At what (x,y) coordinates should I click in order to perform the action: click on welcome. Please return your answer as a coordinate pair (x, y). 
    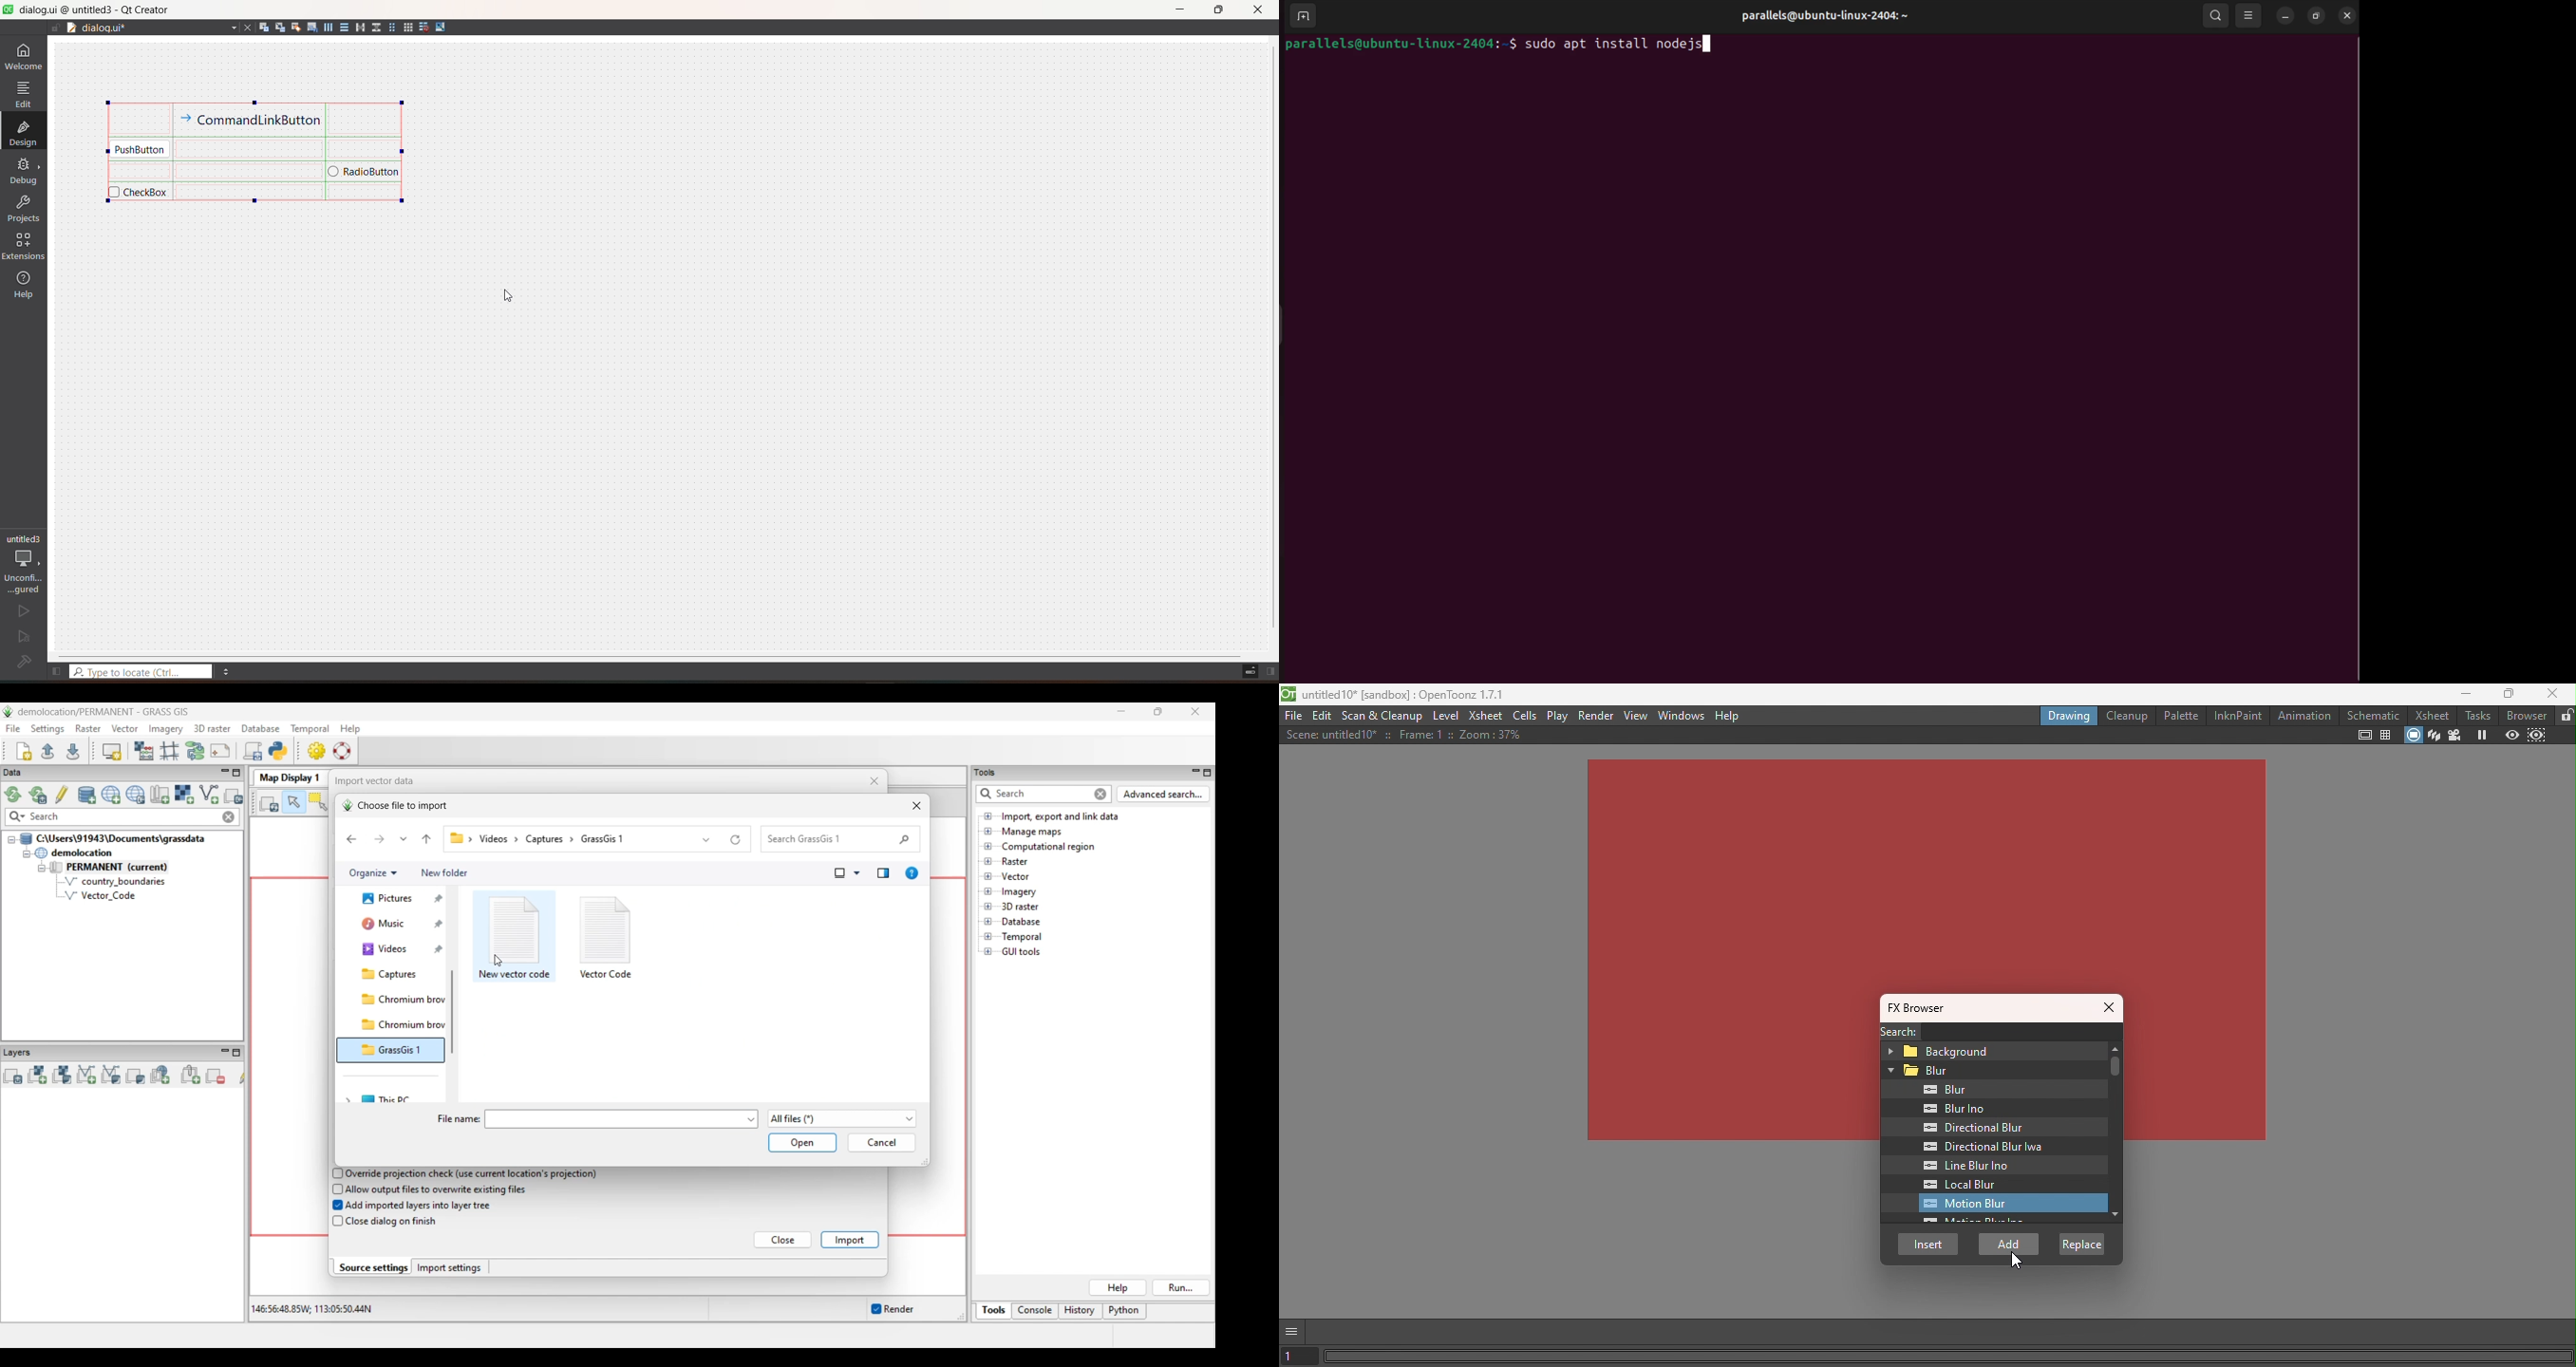
    Looking at the image, I should click on (24, 54).